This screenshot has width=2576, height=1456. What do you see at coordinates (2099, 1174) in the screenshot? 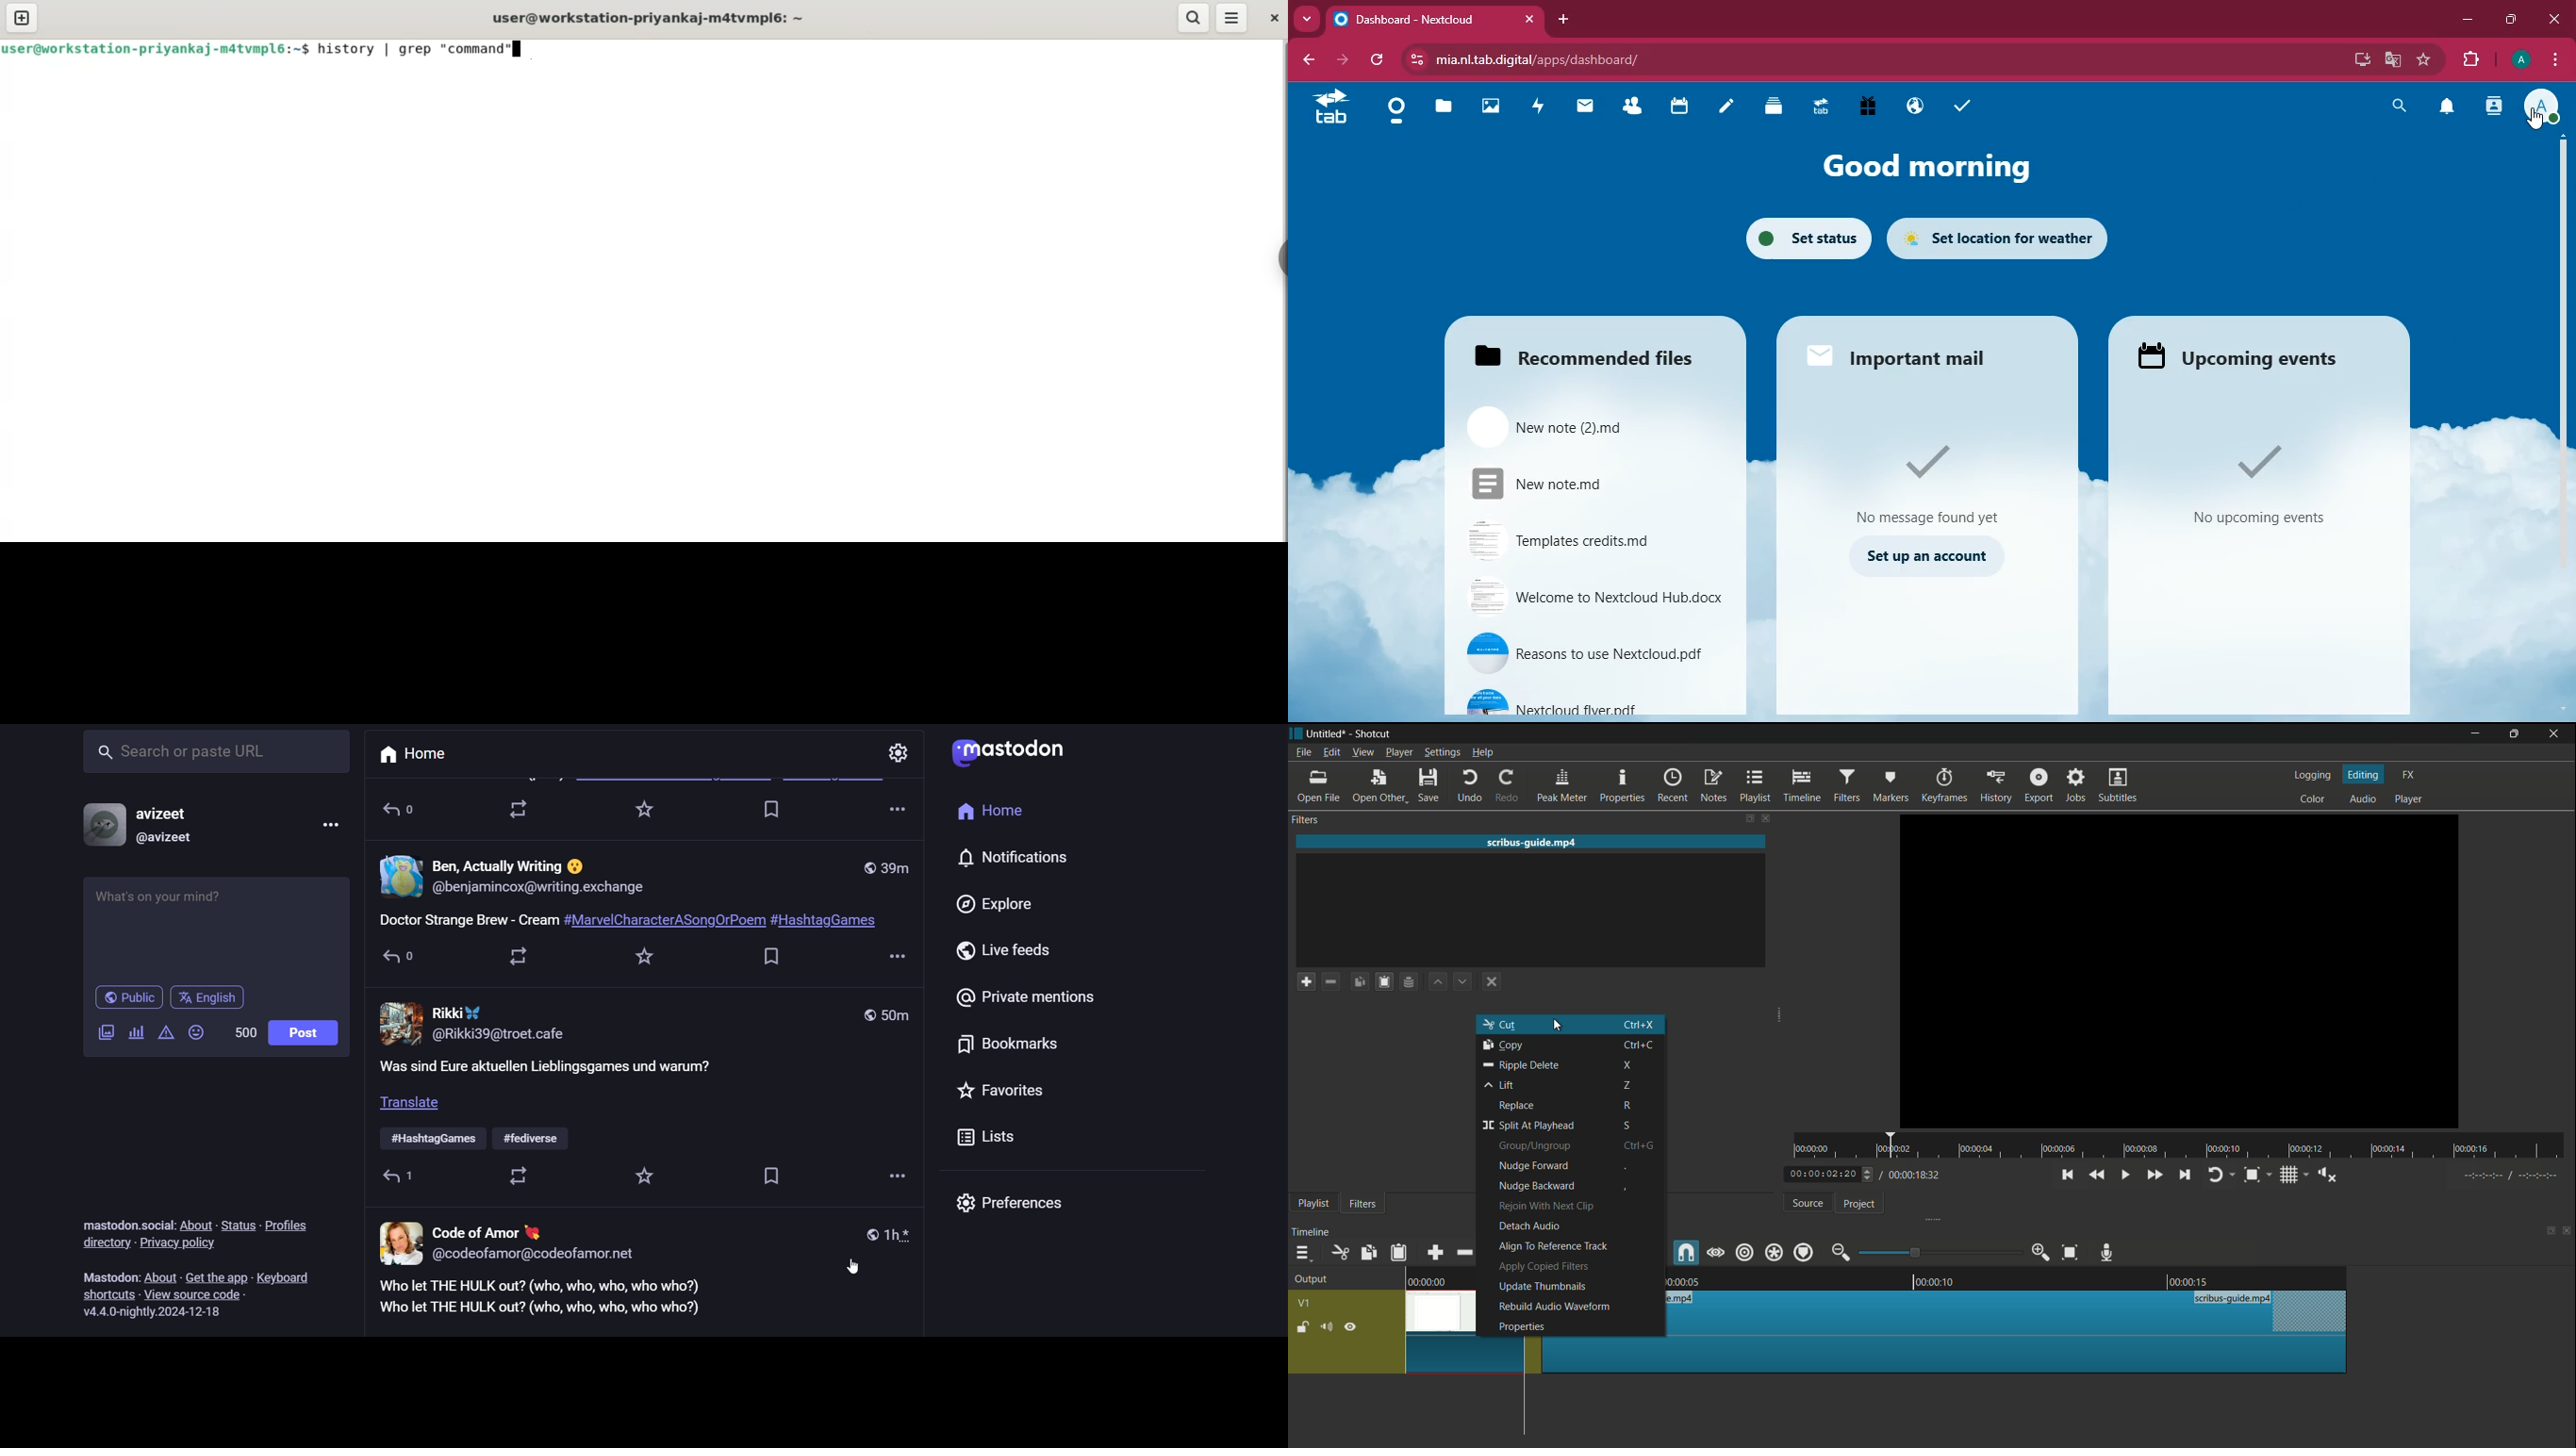
I see `quickly play backward` at bounding box center [2099, 1174].